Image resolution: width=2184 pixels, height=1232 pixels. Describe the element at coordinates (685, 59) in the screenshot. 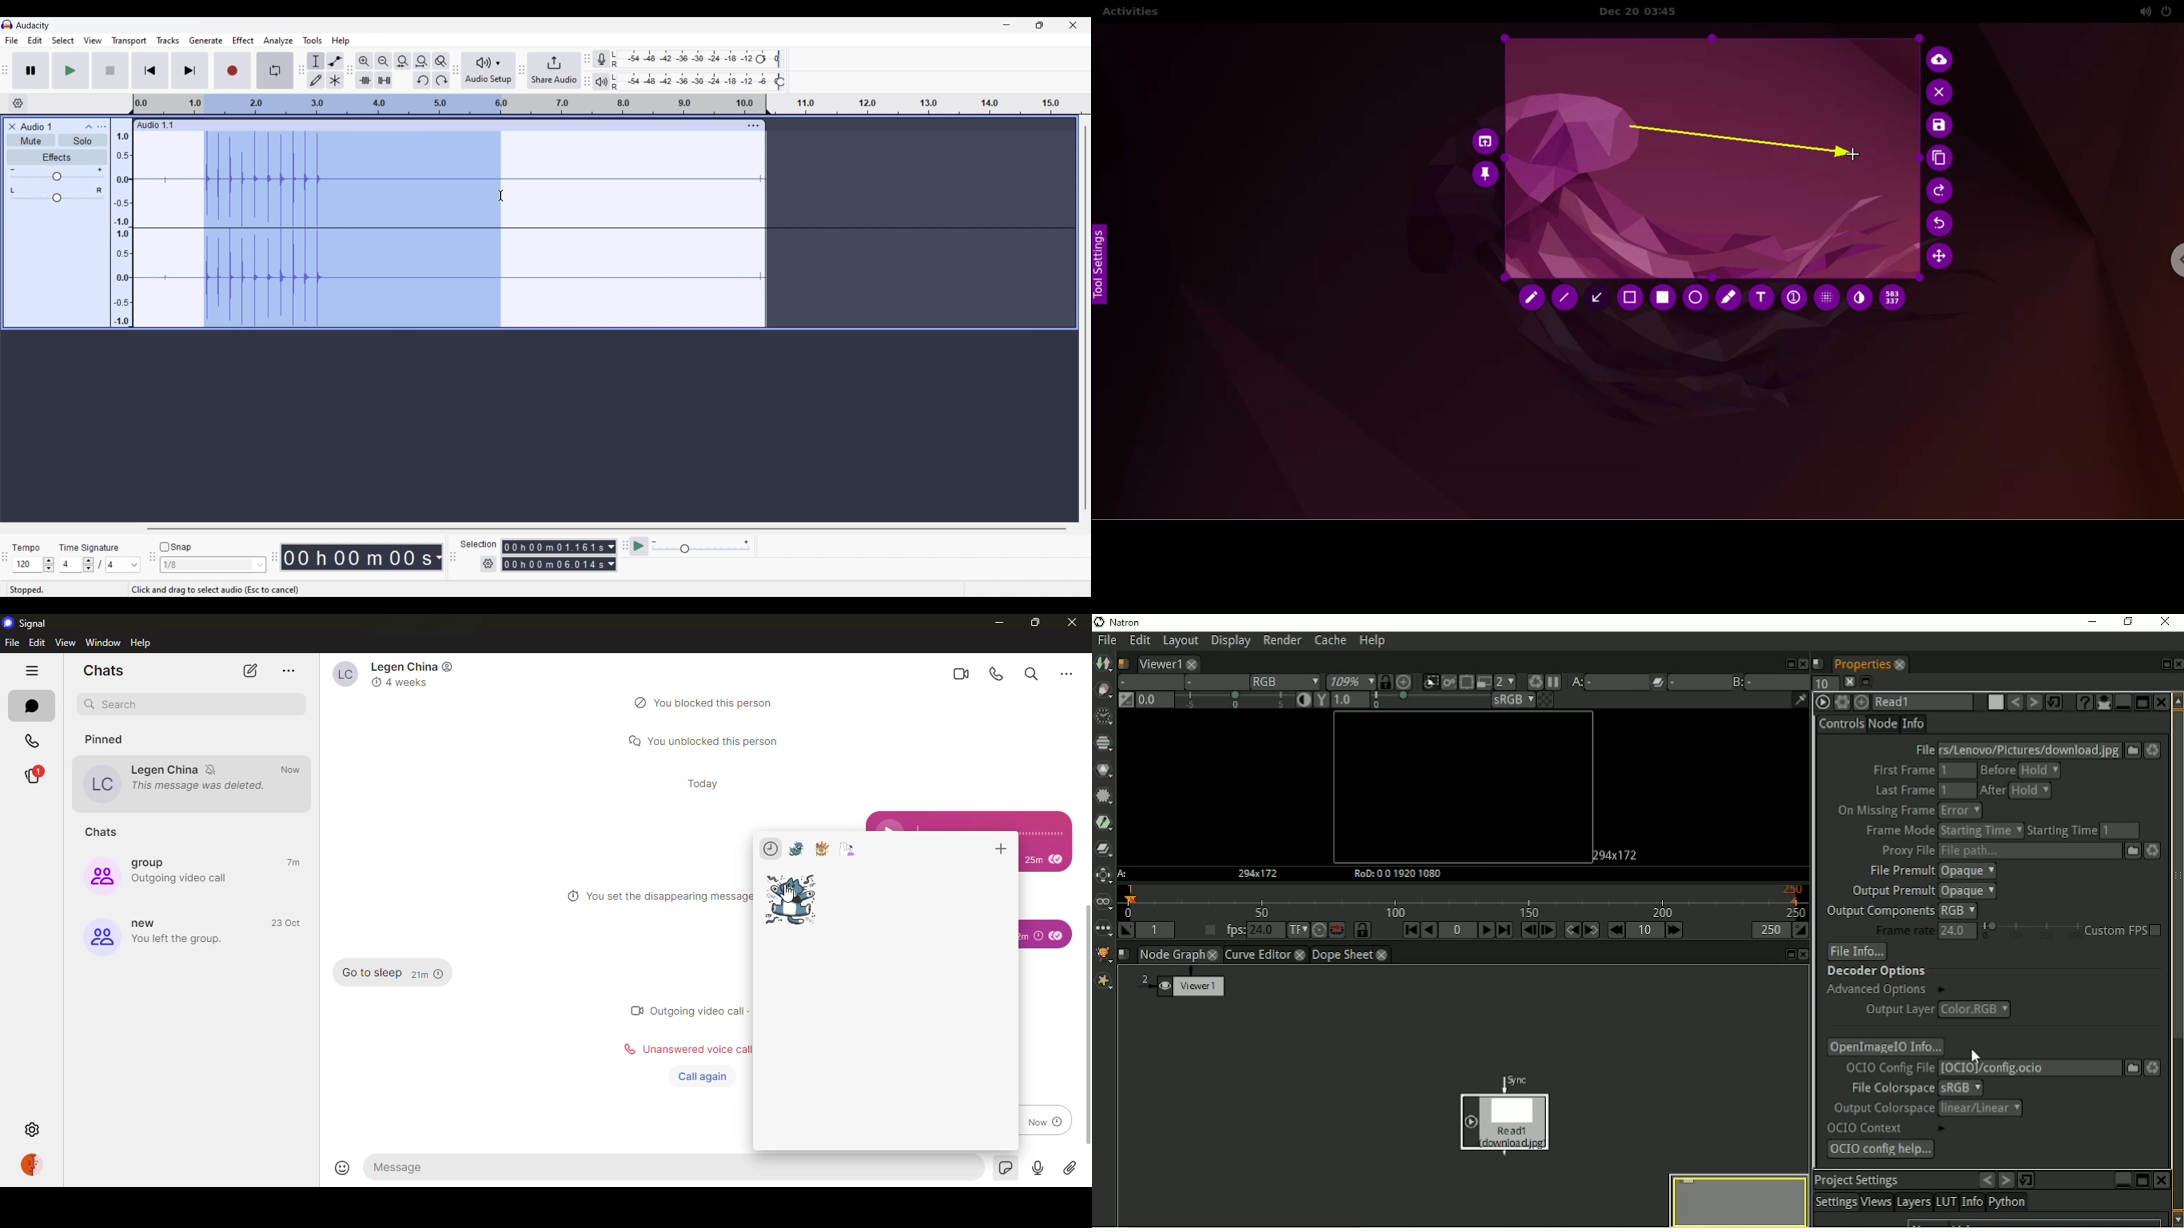

I see `Recording level` at that location.